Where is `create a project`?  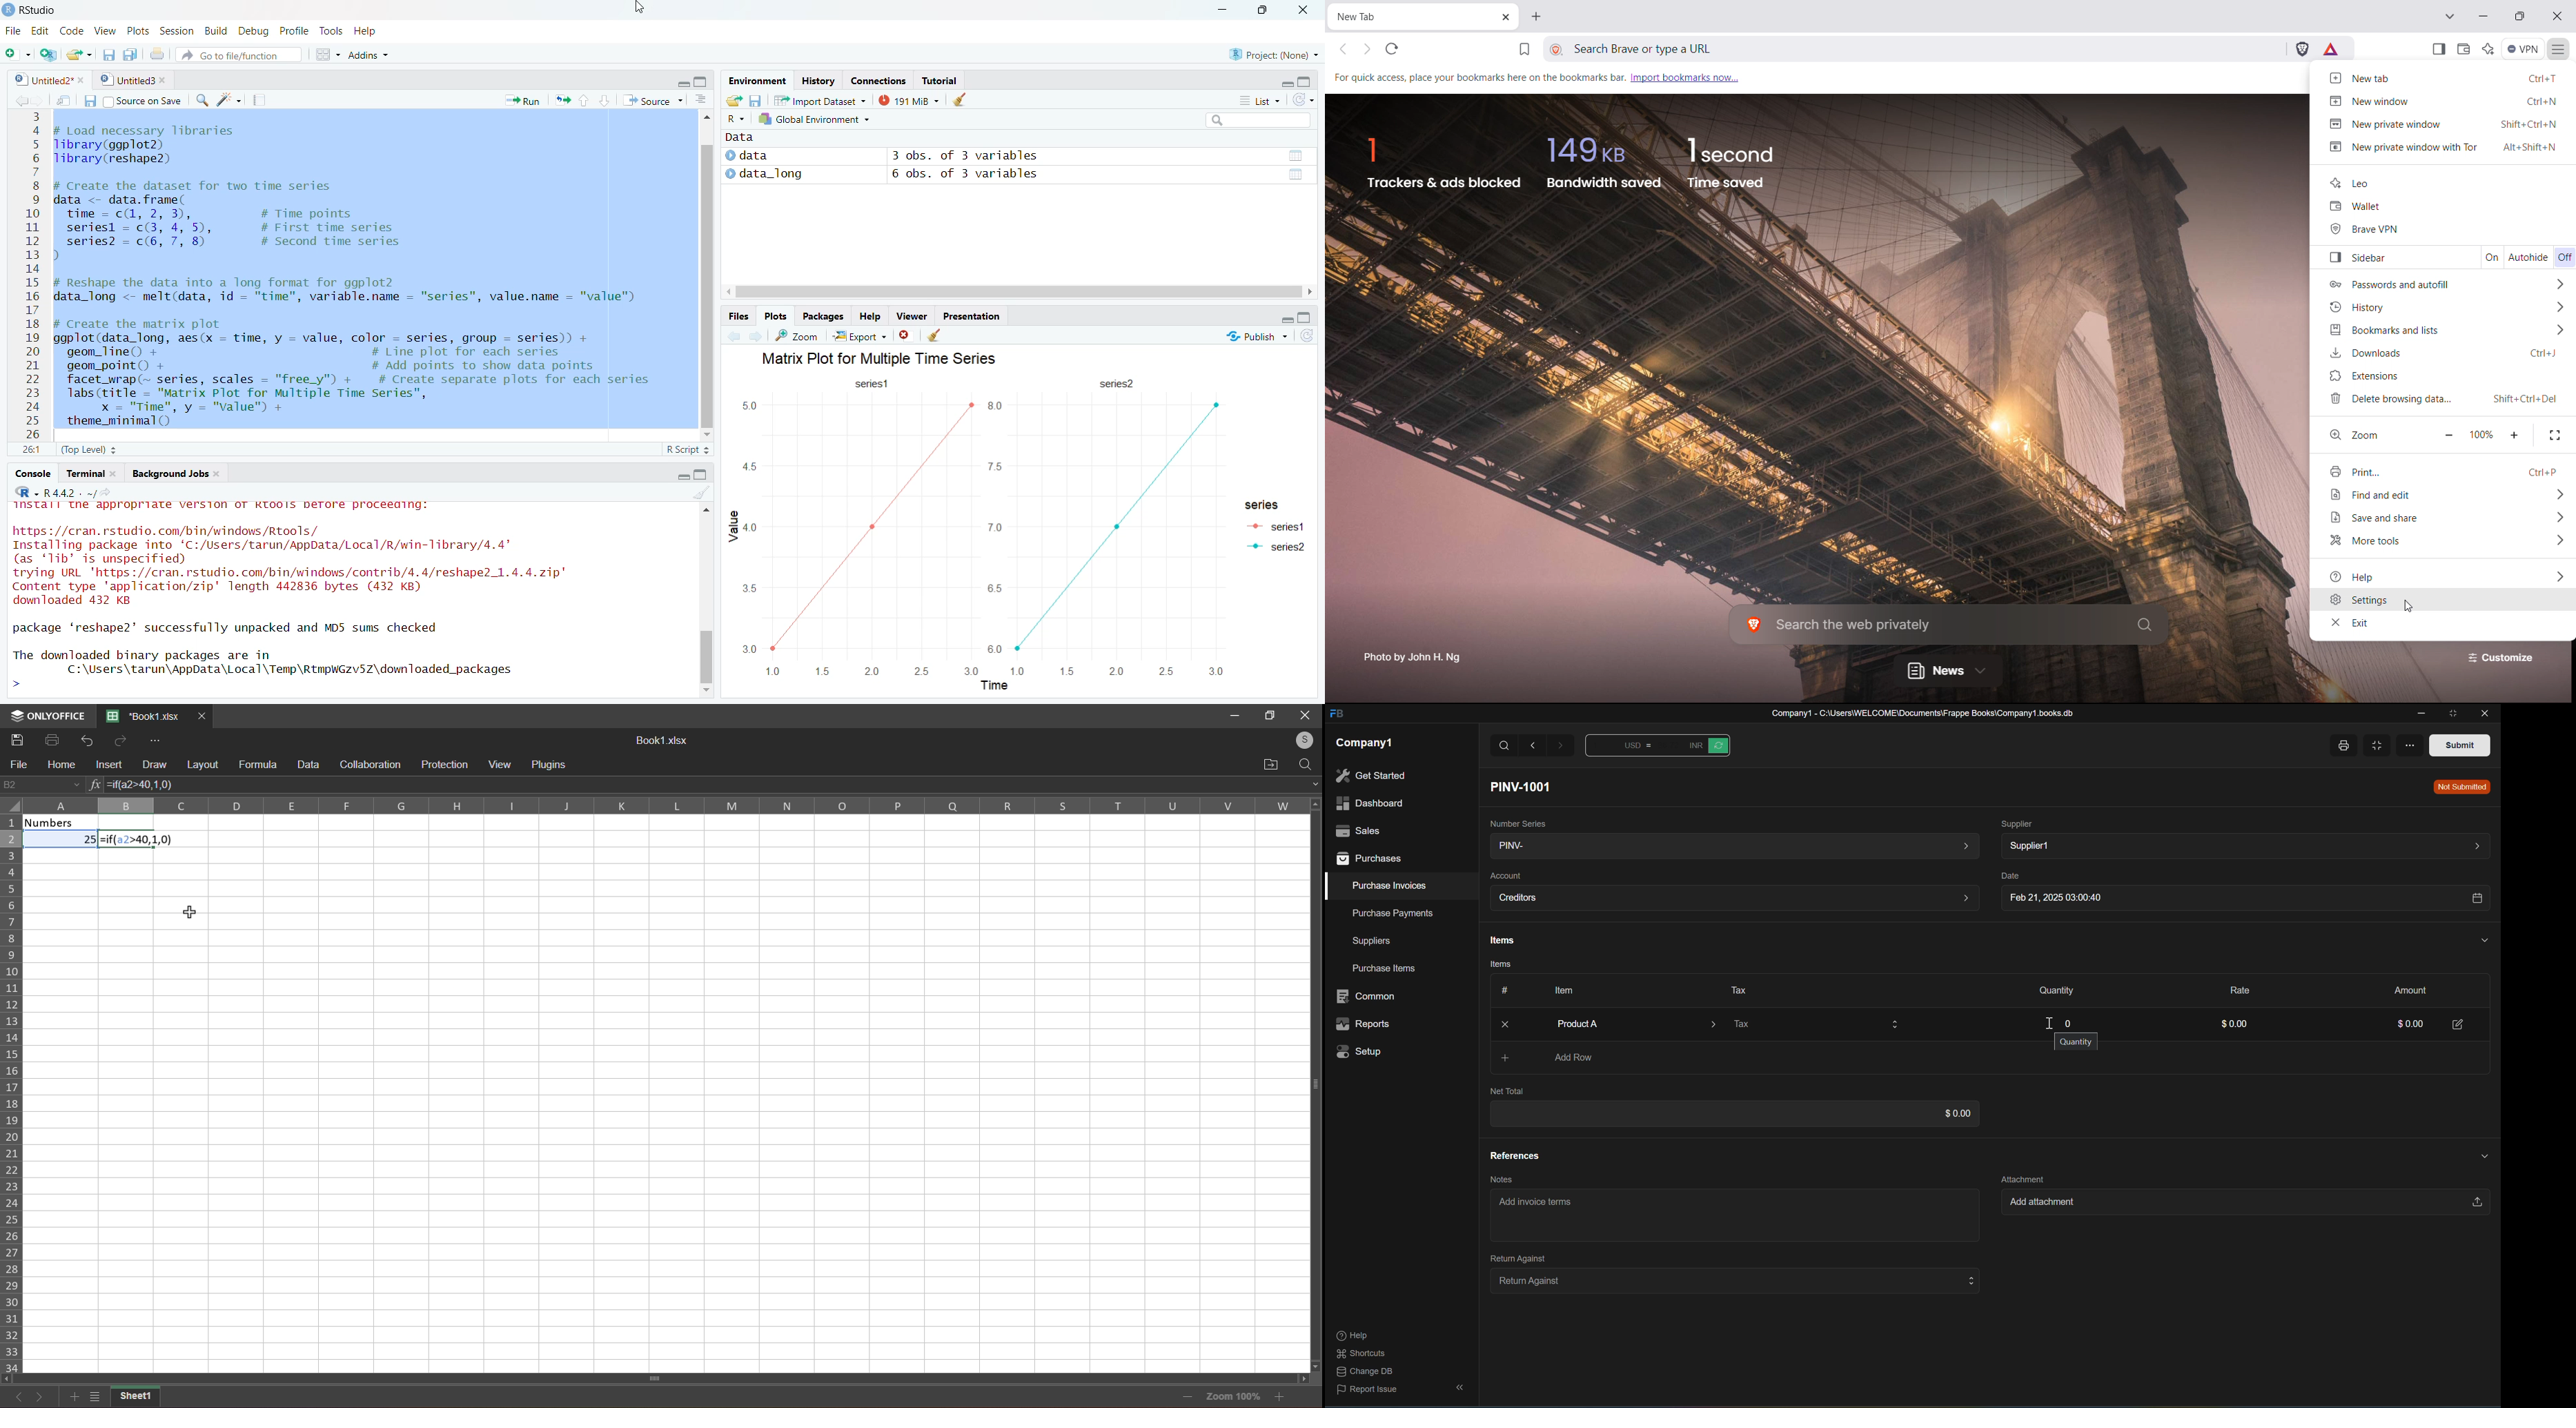
create a project is located at coordinates (47, 54).